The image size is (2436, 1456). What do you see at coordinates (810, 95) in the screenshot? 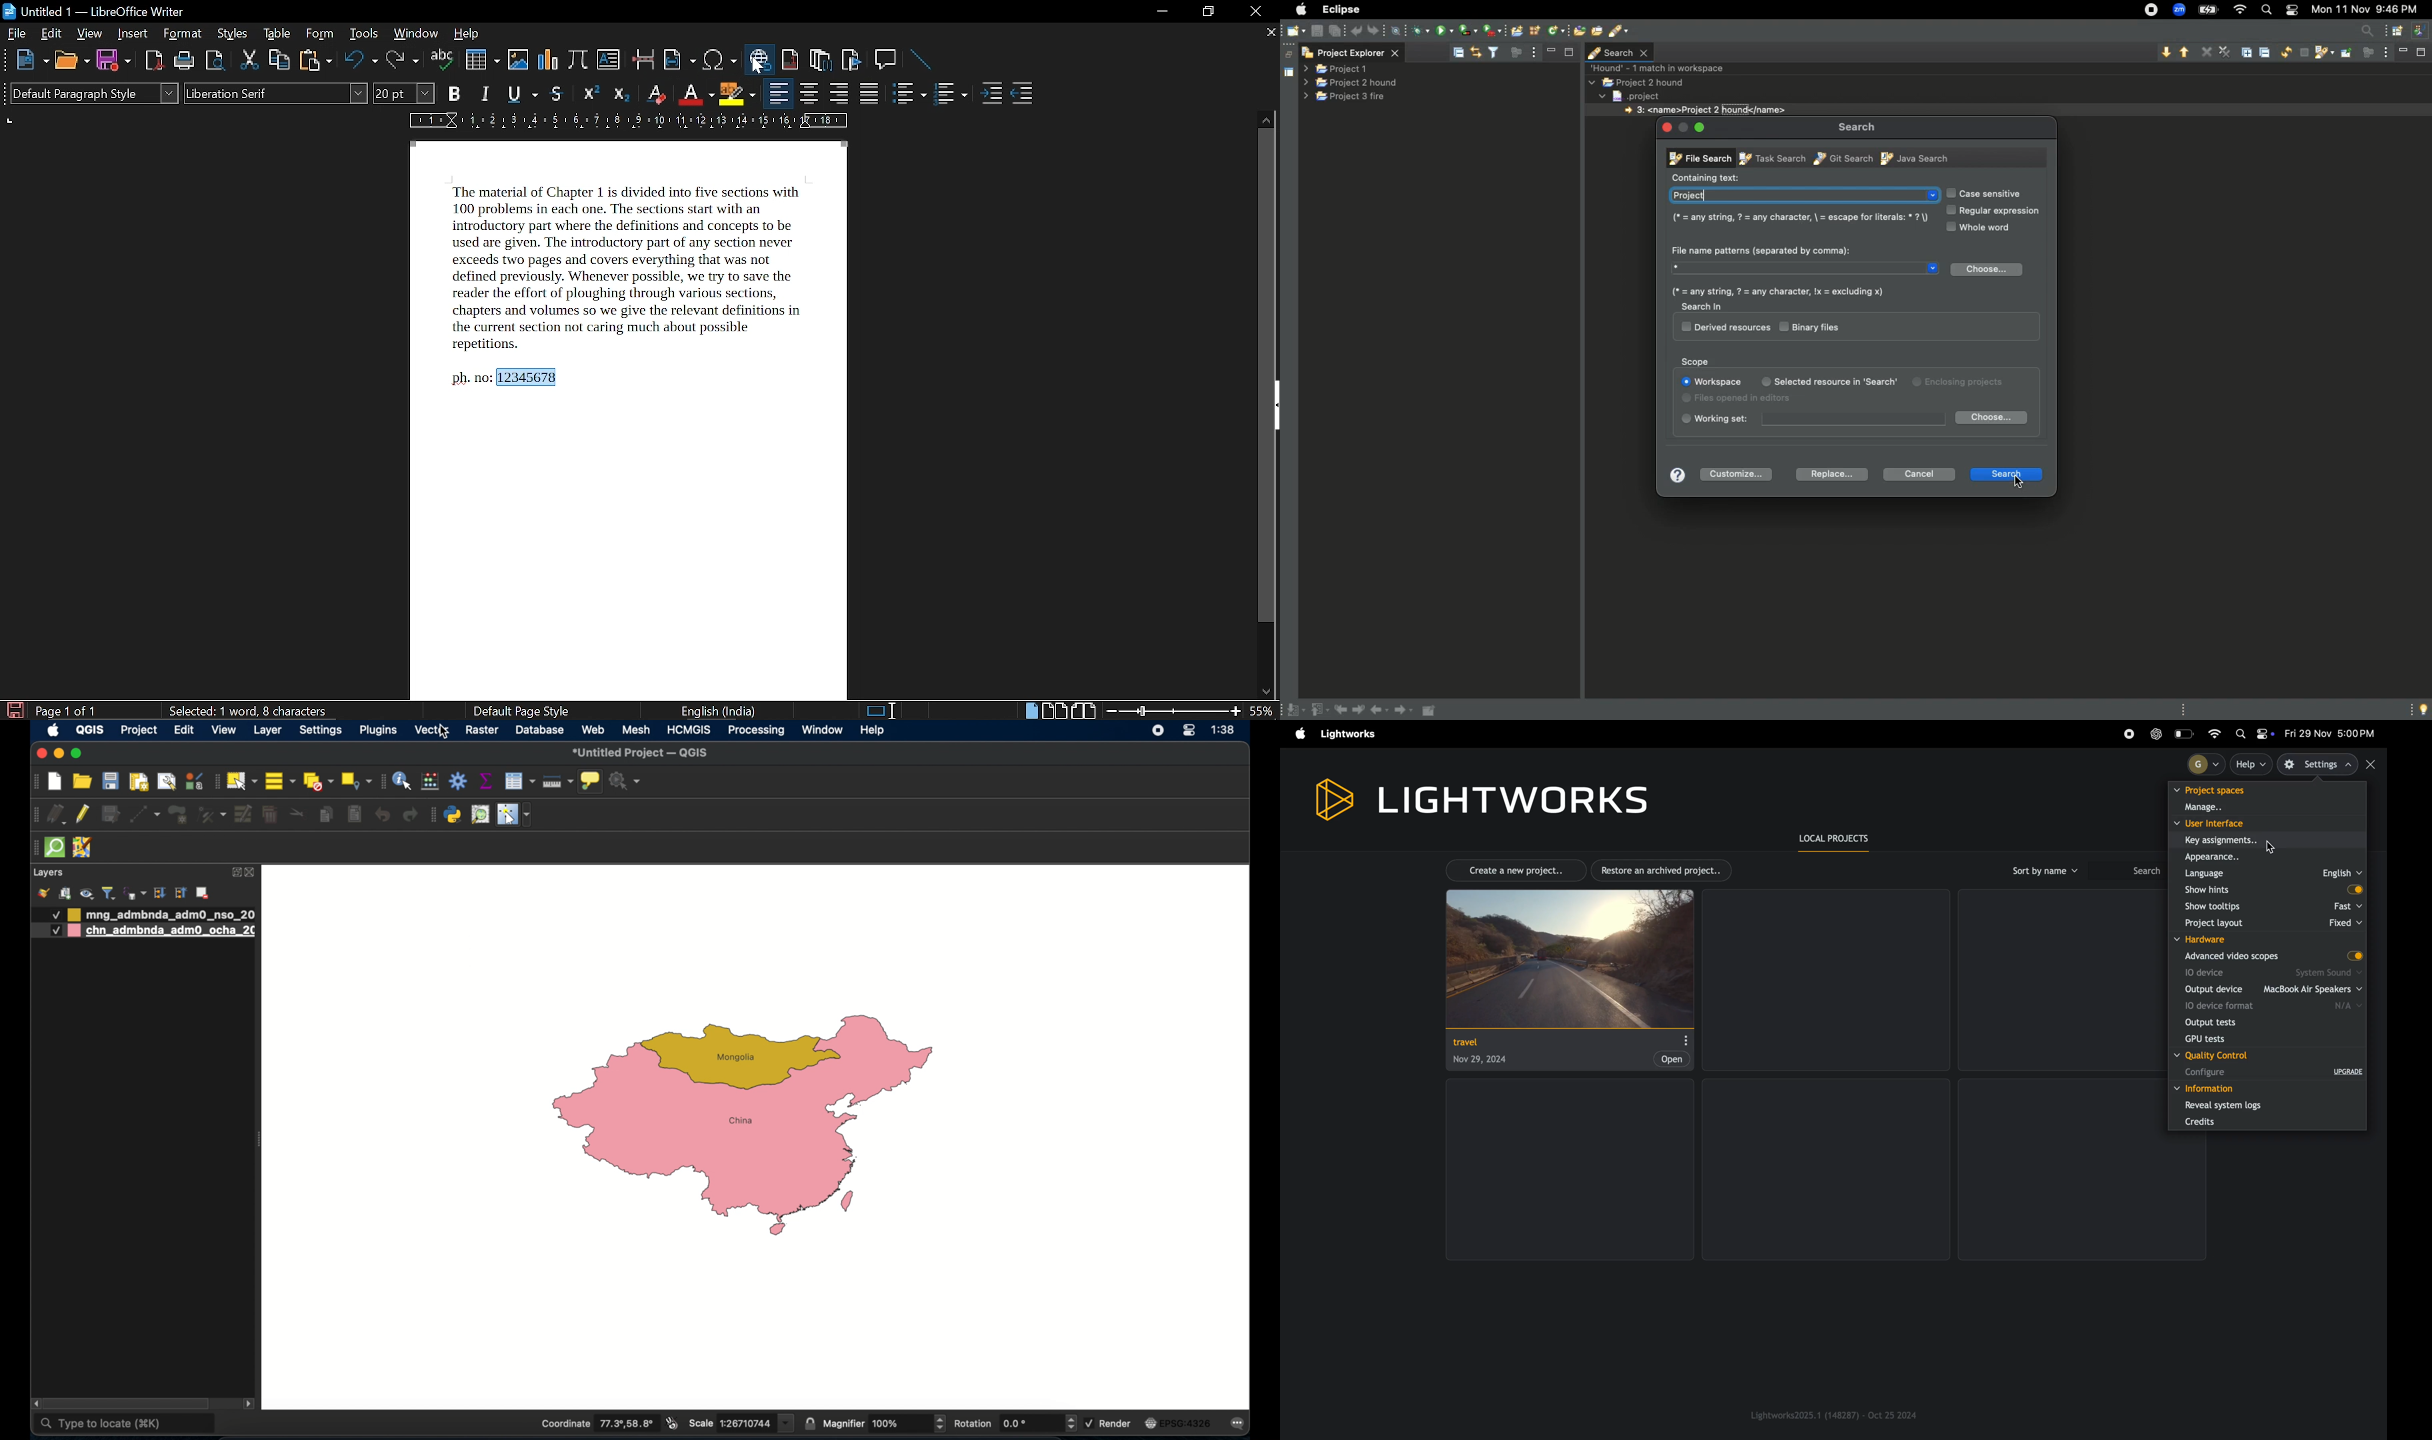
I see `align center` at bounding box center [810, 95].